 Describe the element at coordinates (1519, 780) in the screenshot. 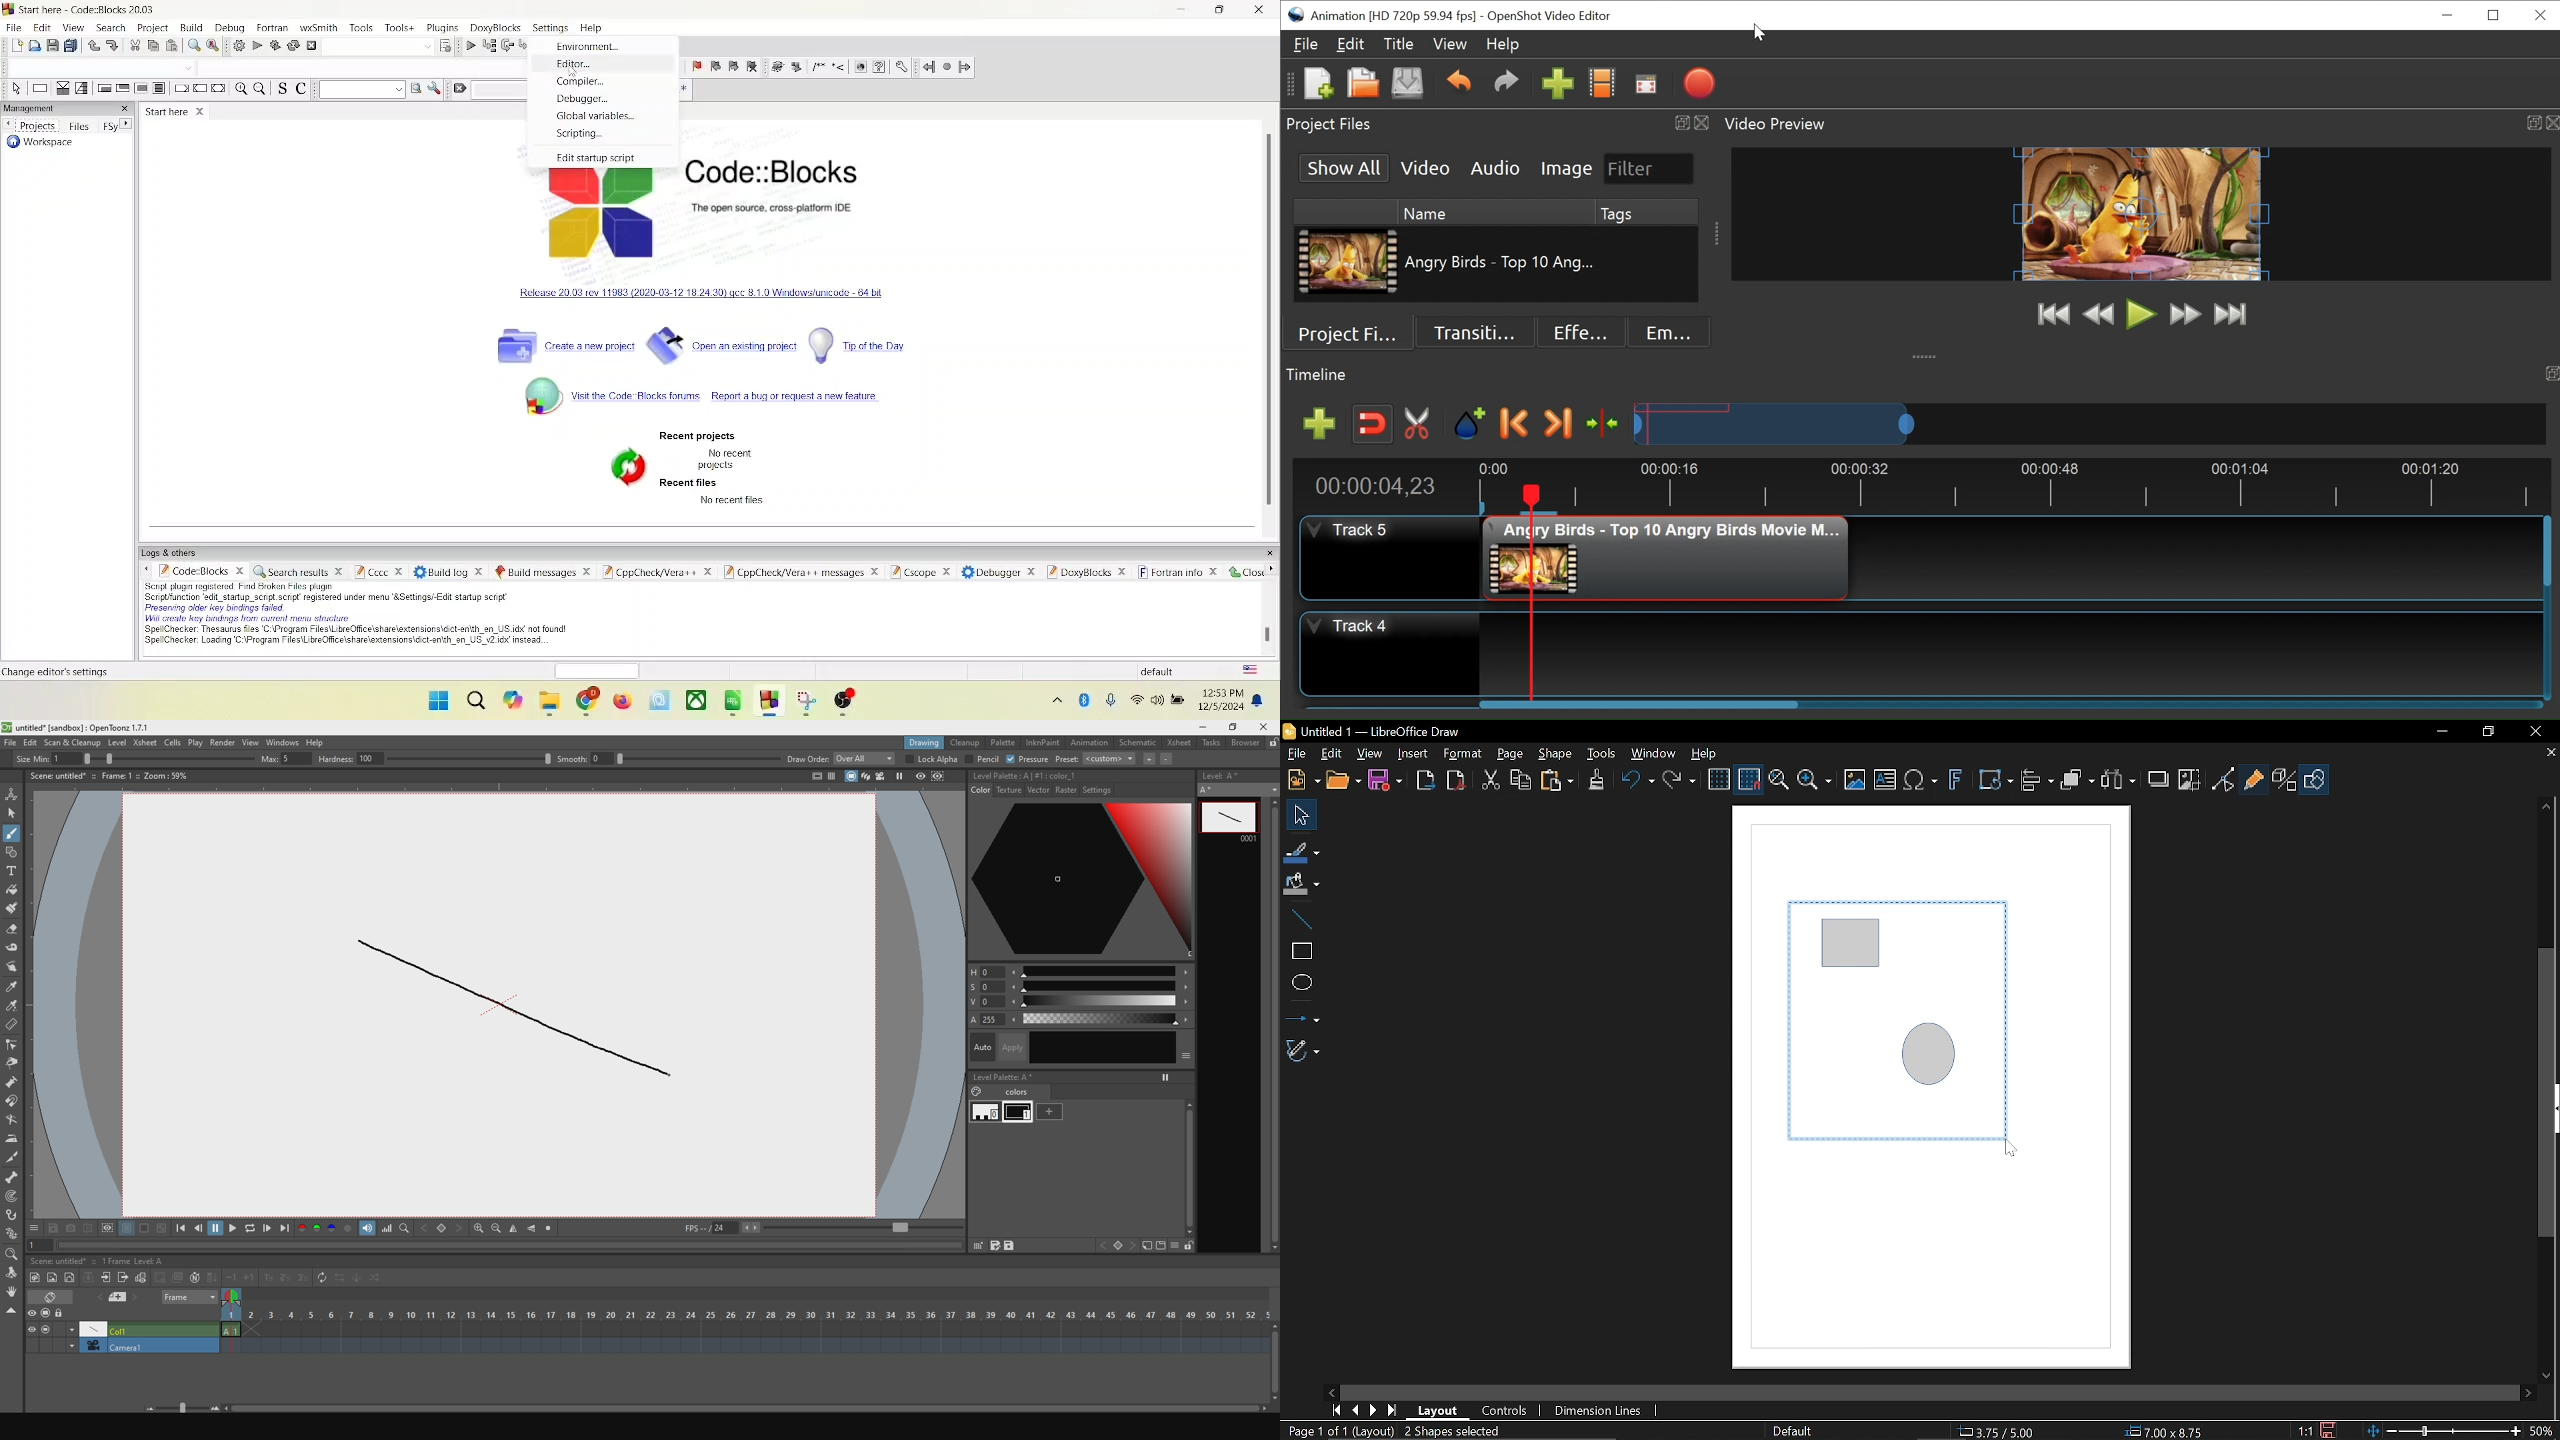

I see `Copy` at that location.